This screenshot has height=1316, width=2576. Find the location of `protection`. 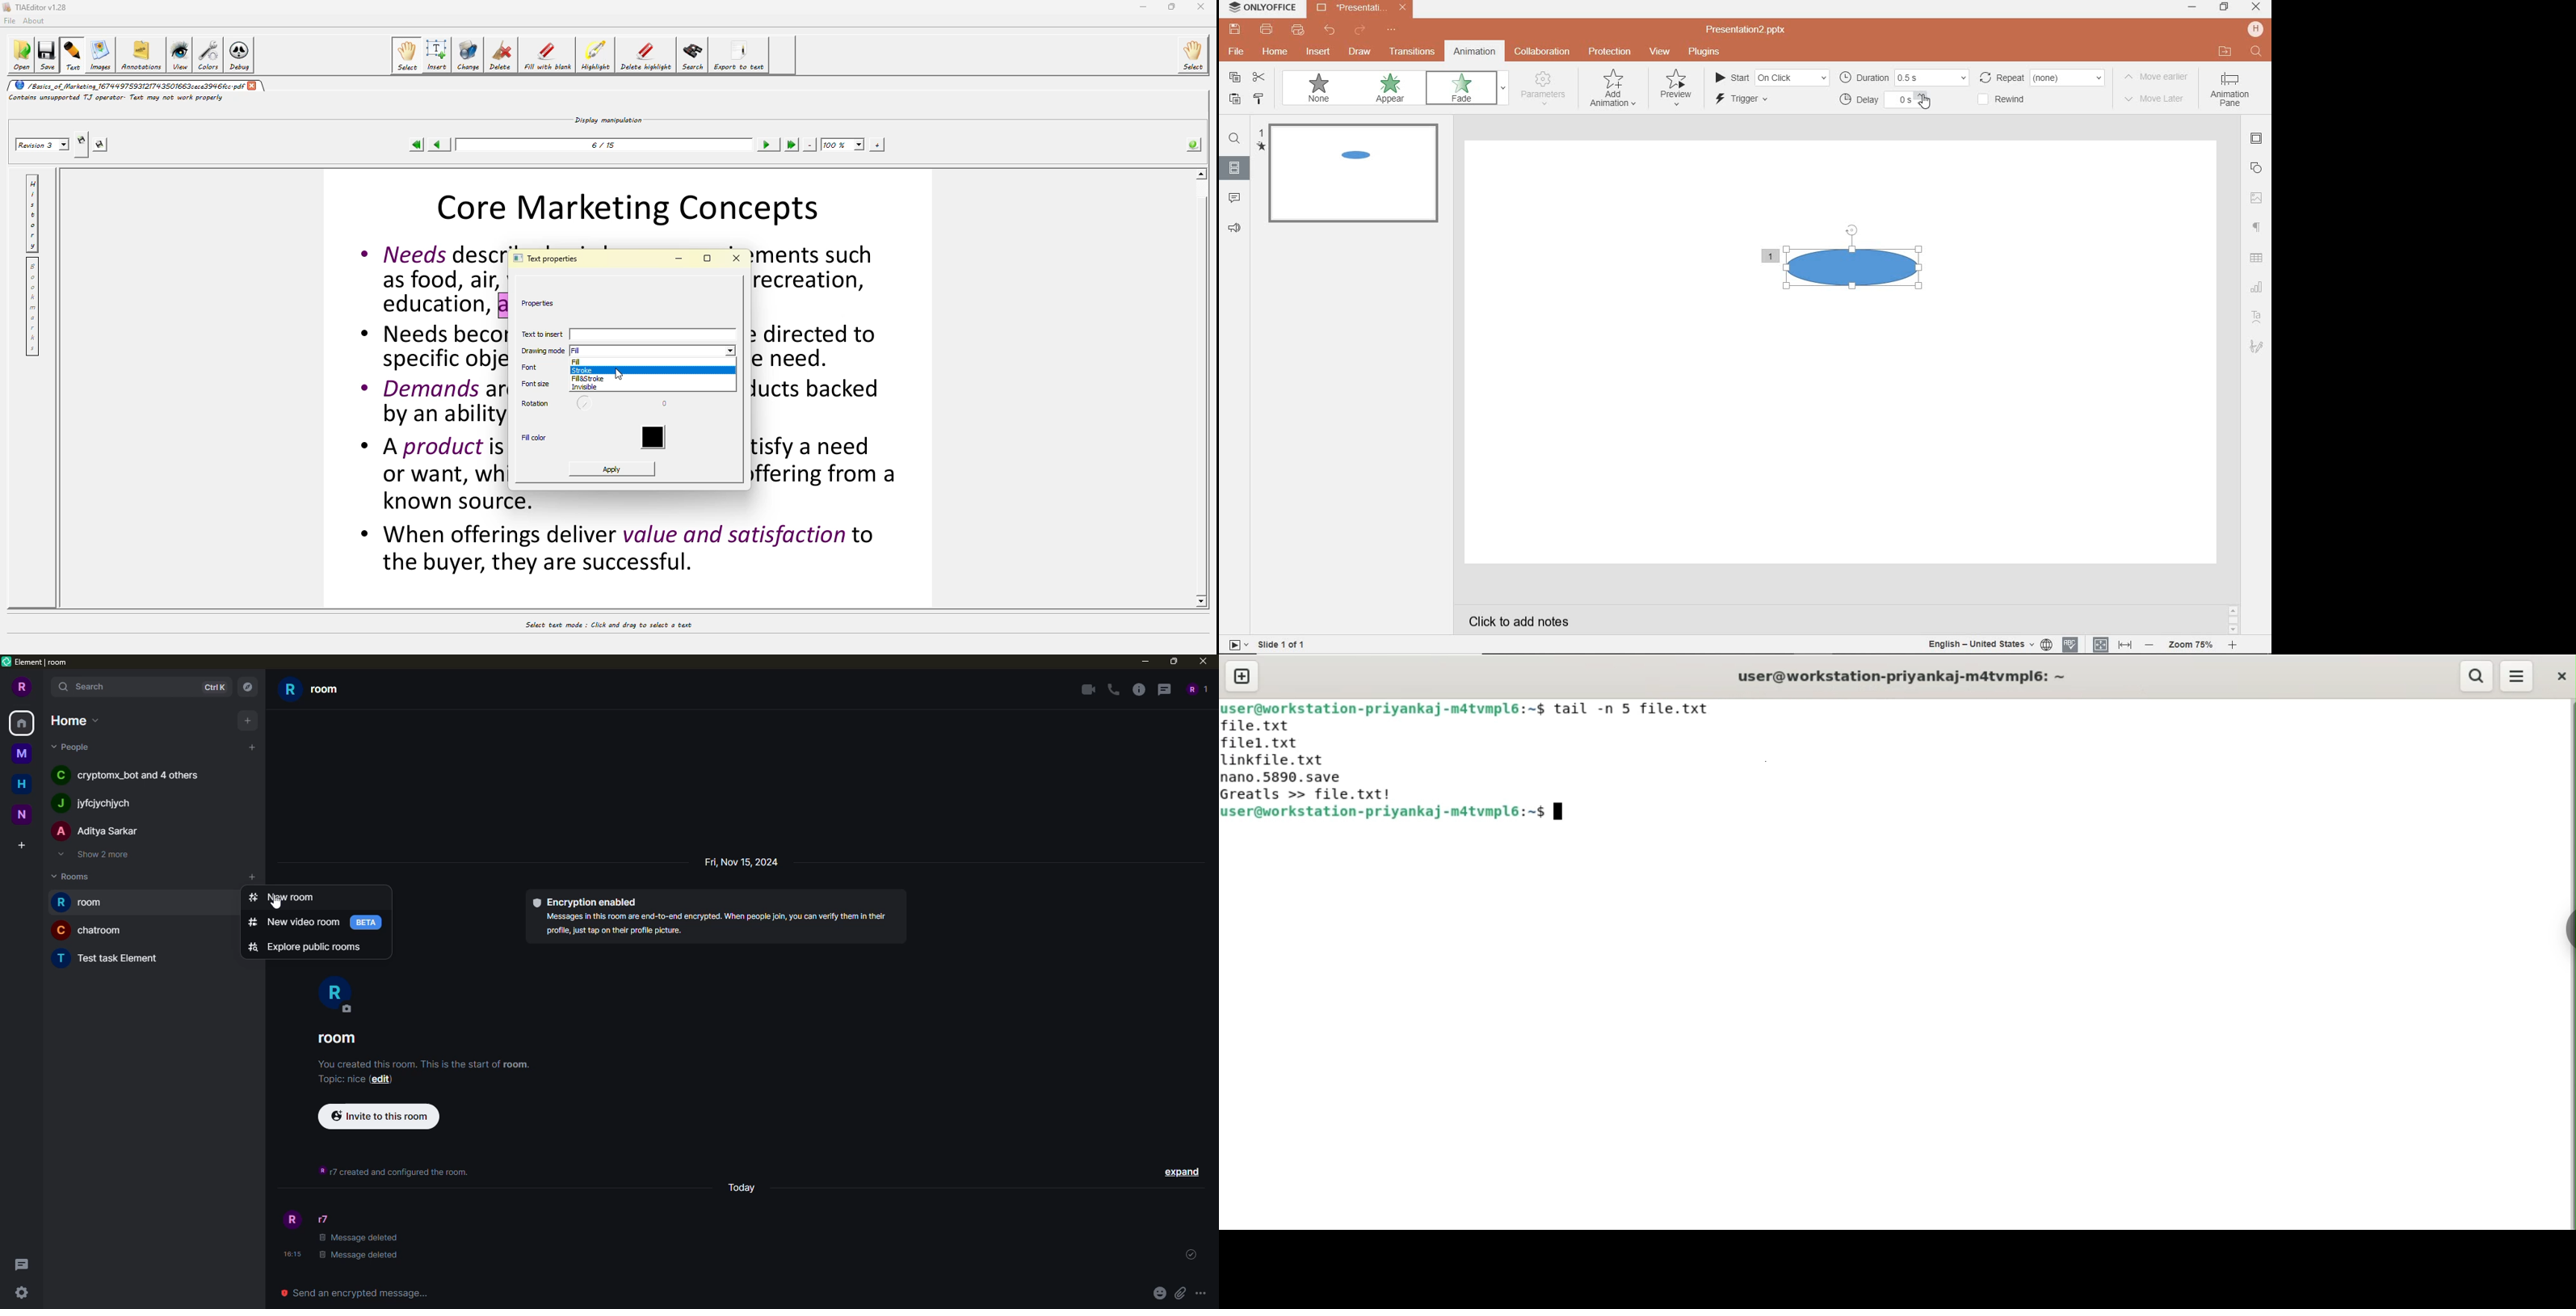

protection is located at coordinates (1610, 51).